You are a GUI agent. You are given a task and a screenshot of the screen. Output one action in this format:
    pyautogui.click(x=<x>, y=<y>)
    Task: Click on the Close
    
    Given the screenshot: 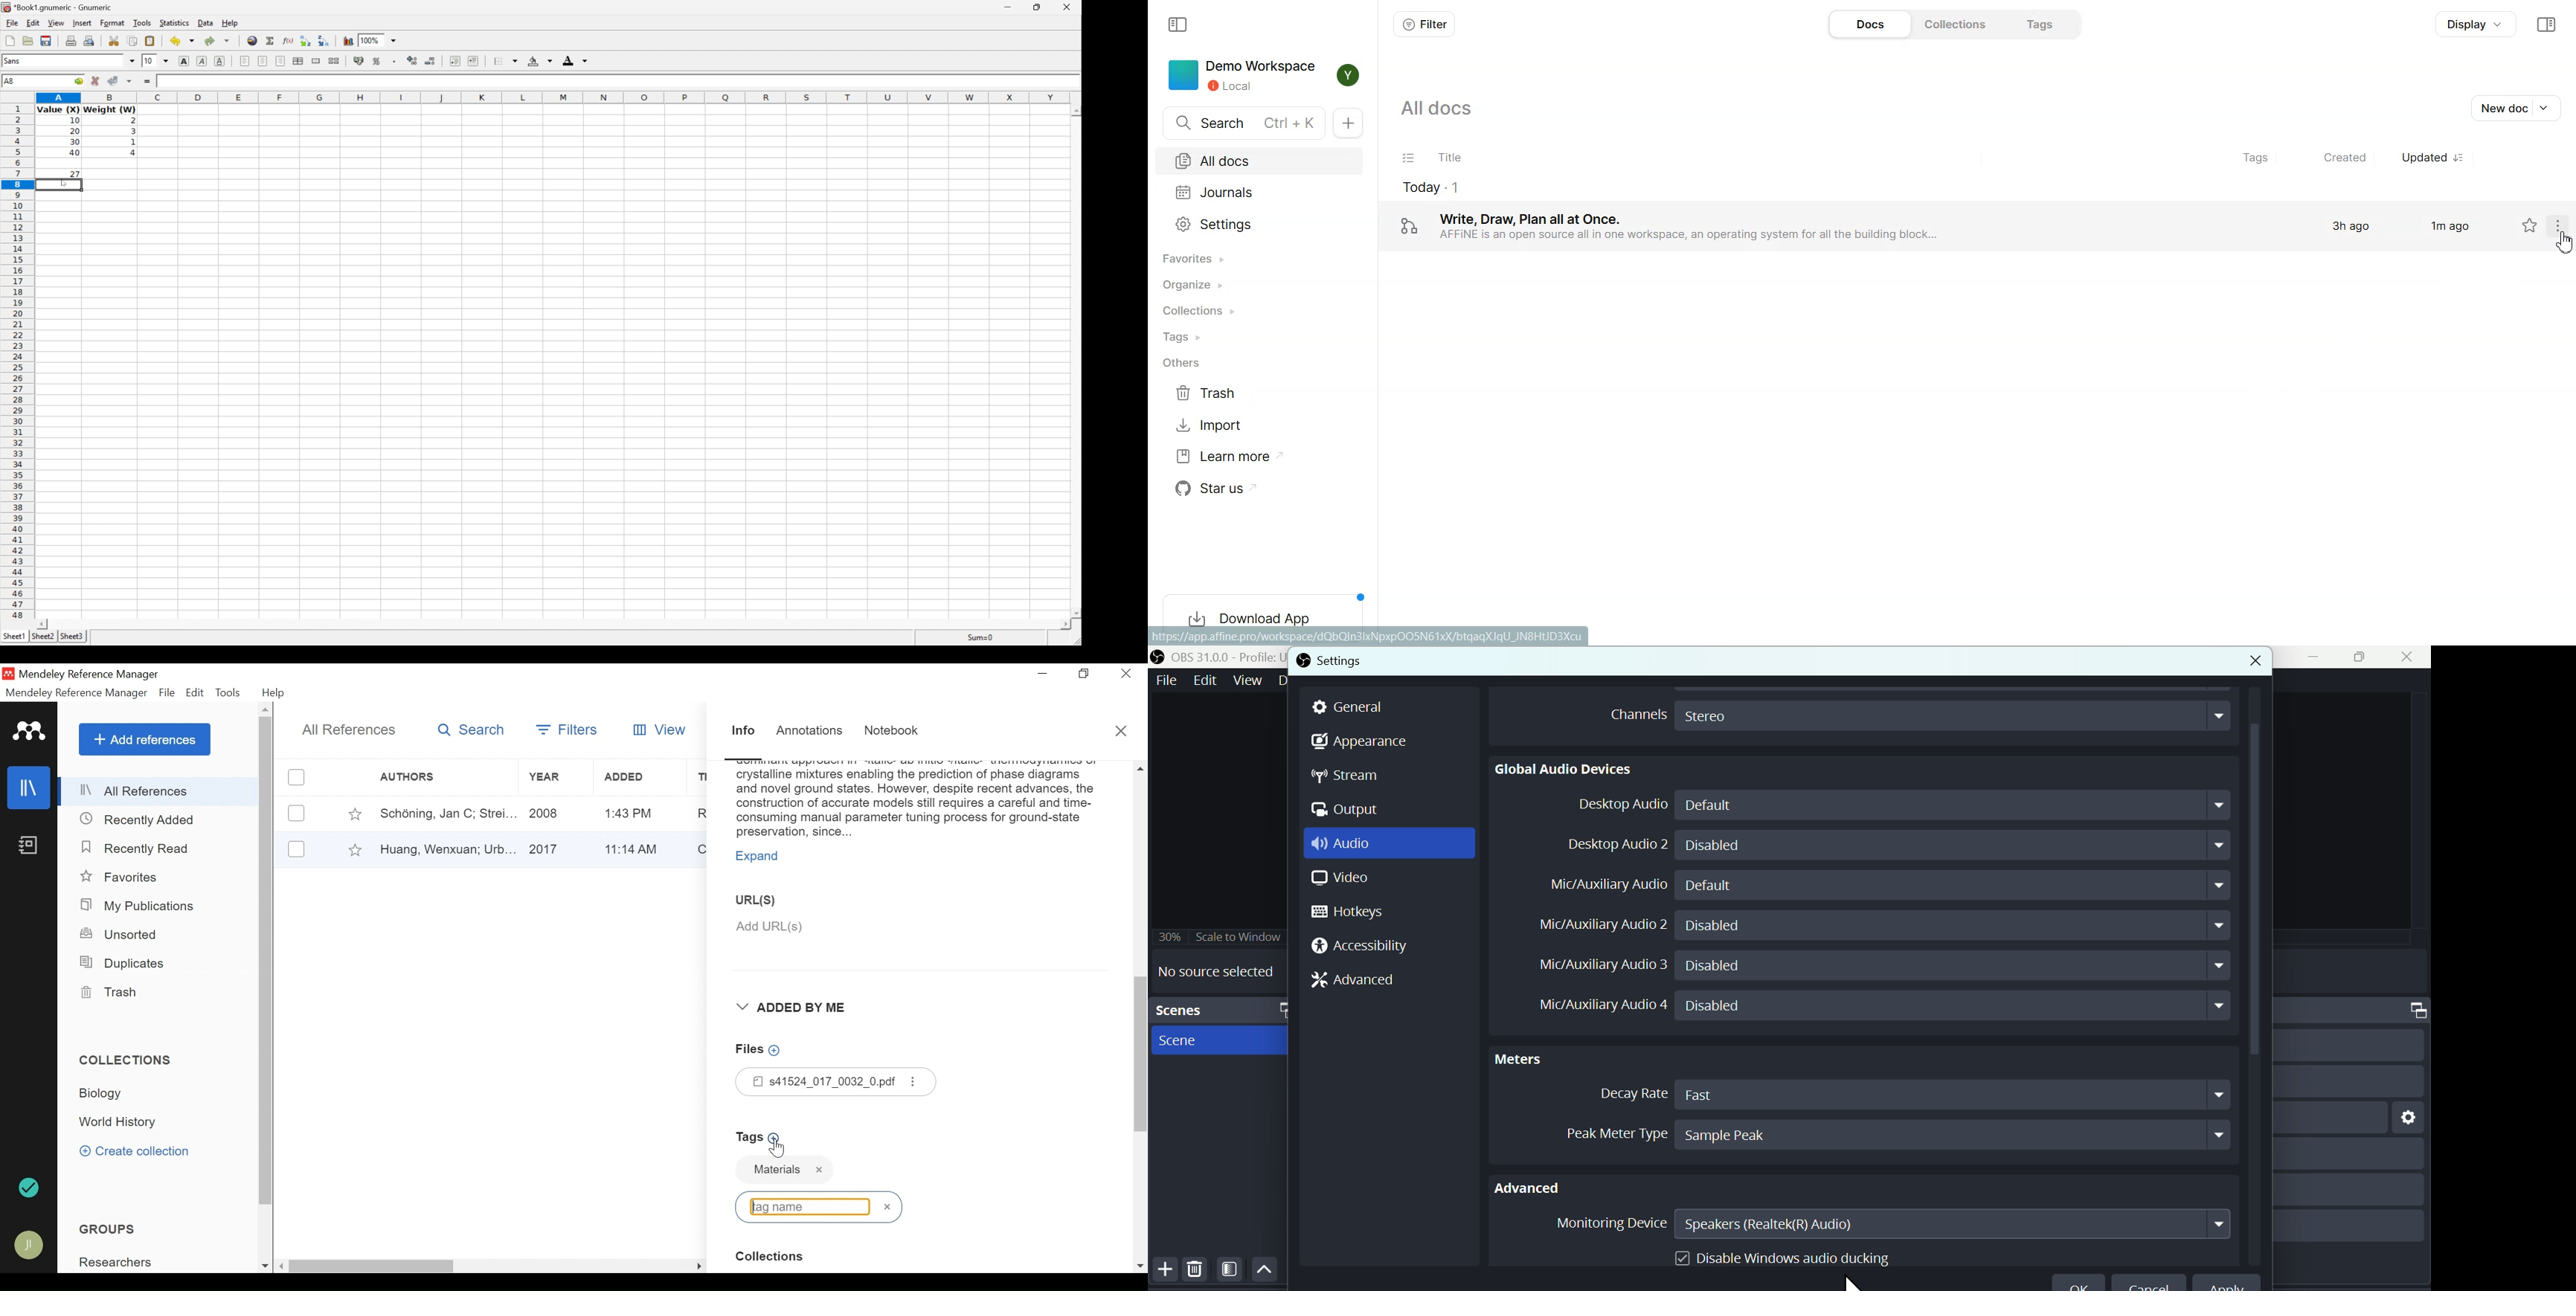 What is the action you would take?
    pyautogui.click(x=2407, y=658)
    